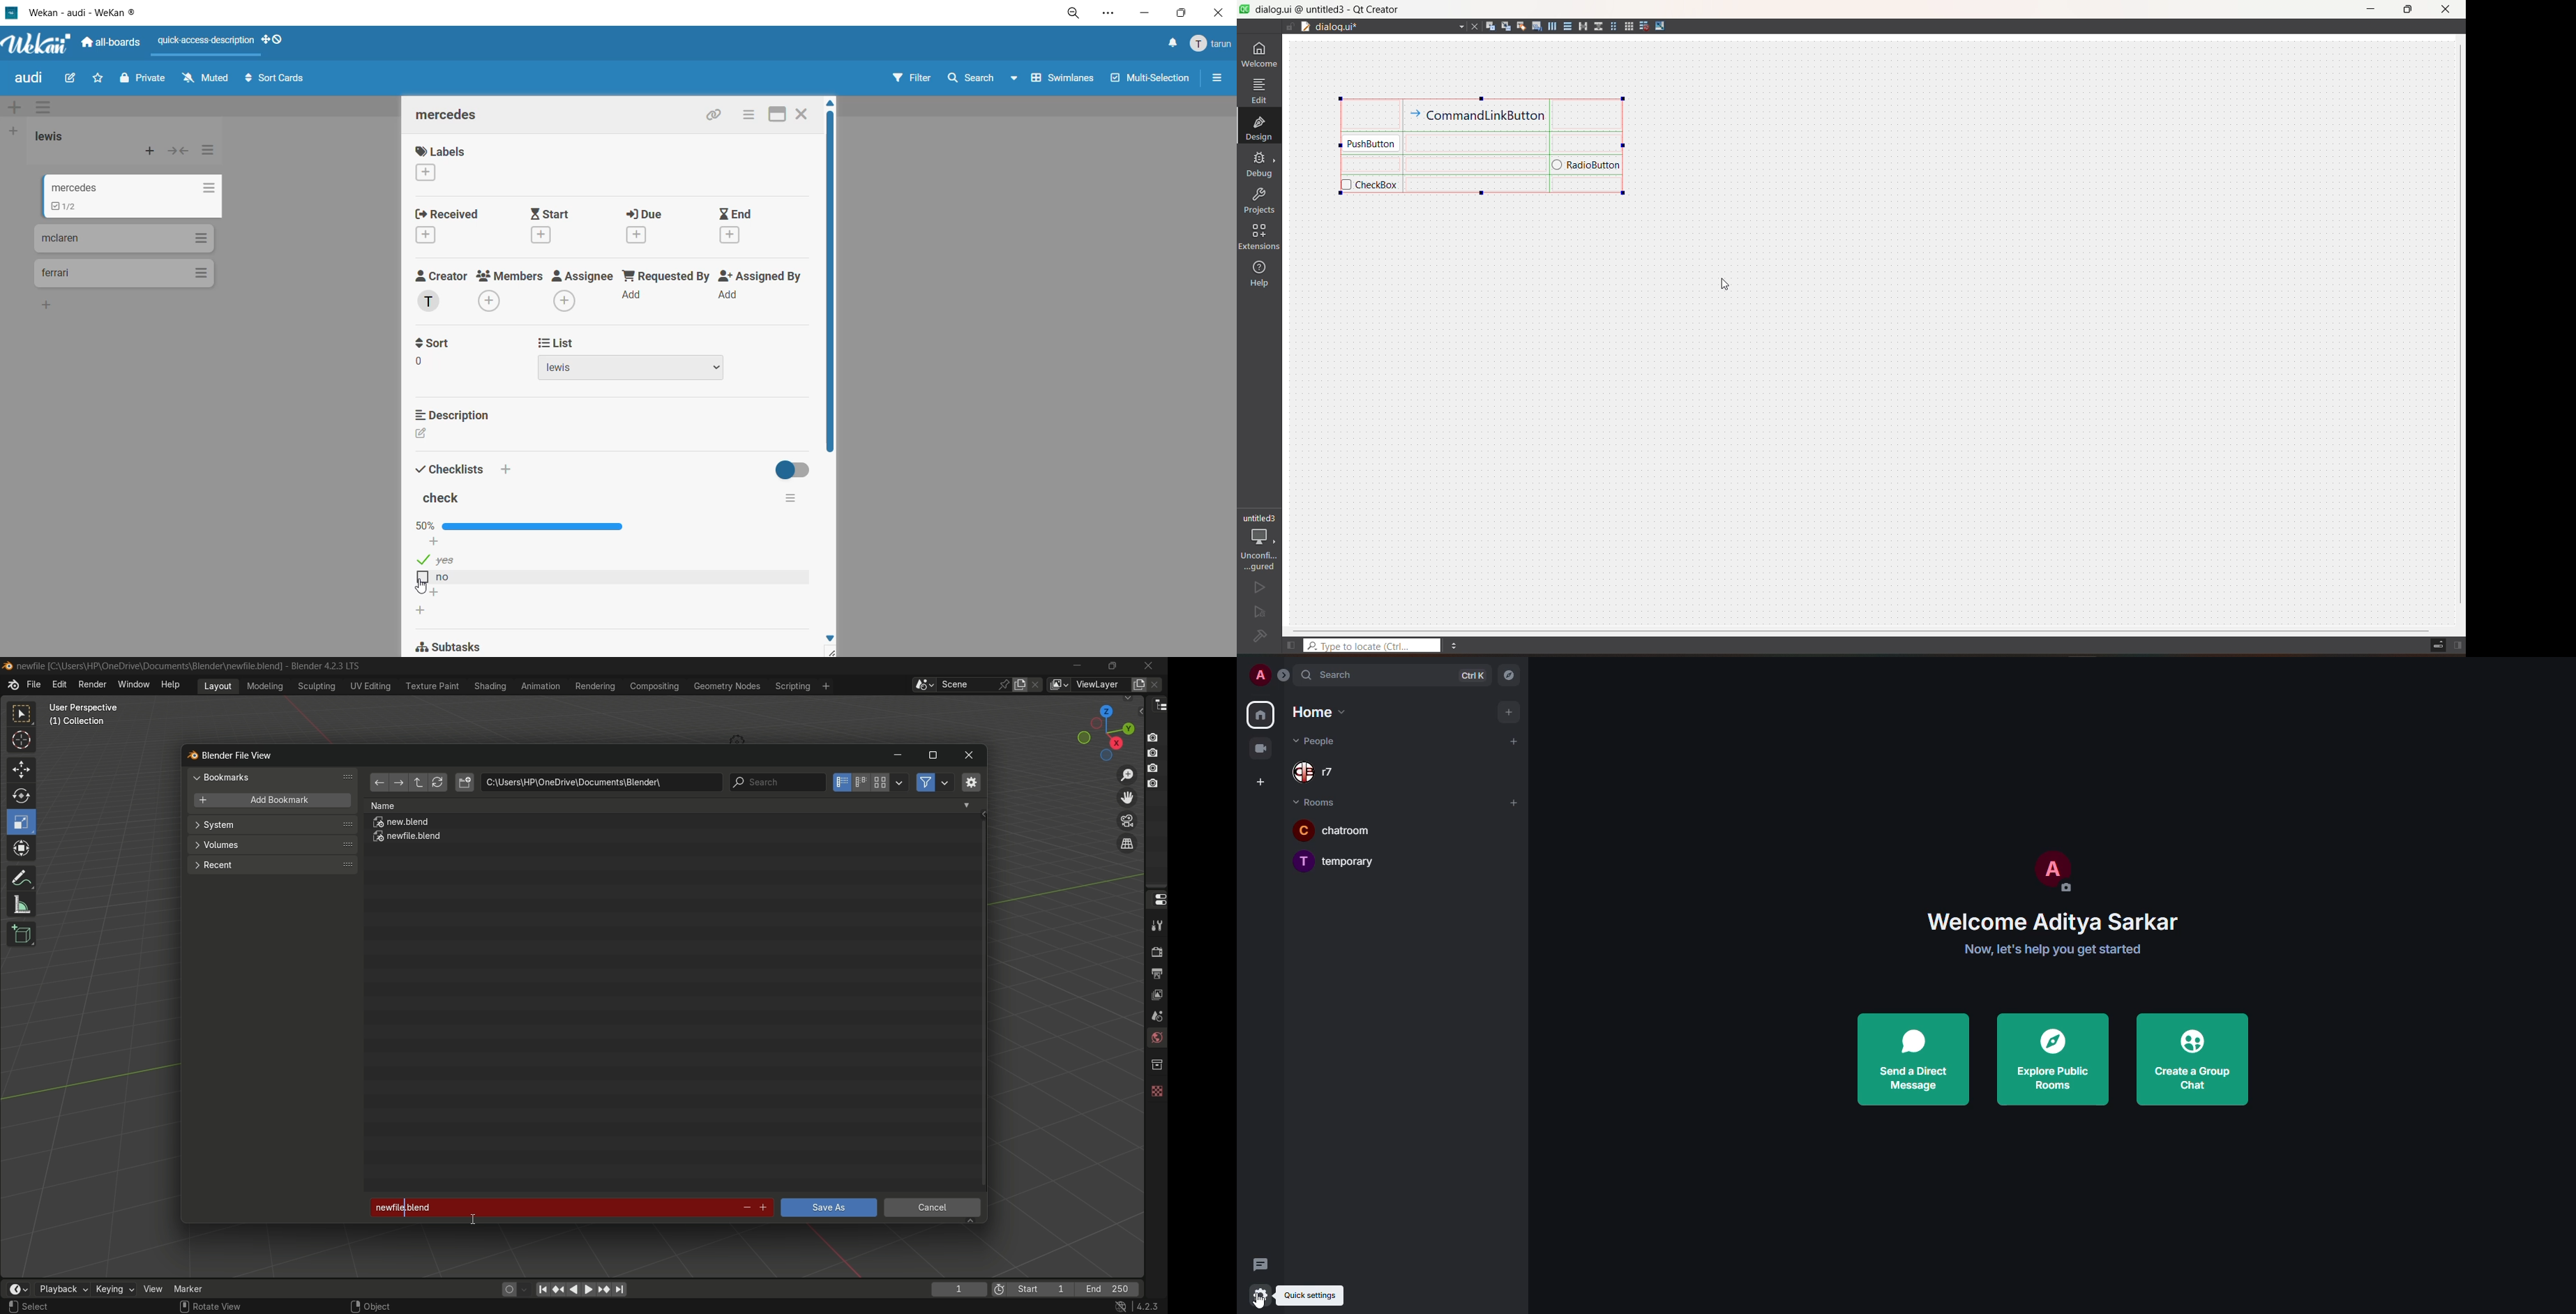  I want to click on debug, so click(1259, 165).